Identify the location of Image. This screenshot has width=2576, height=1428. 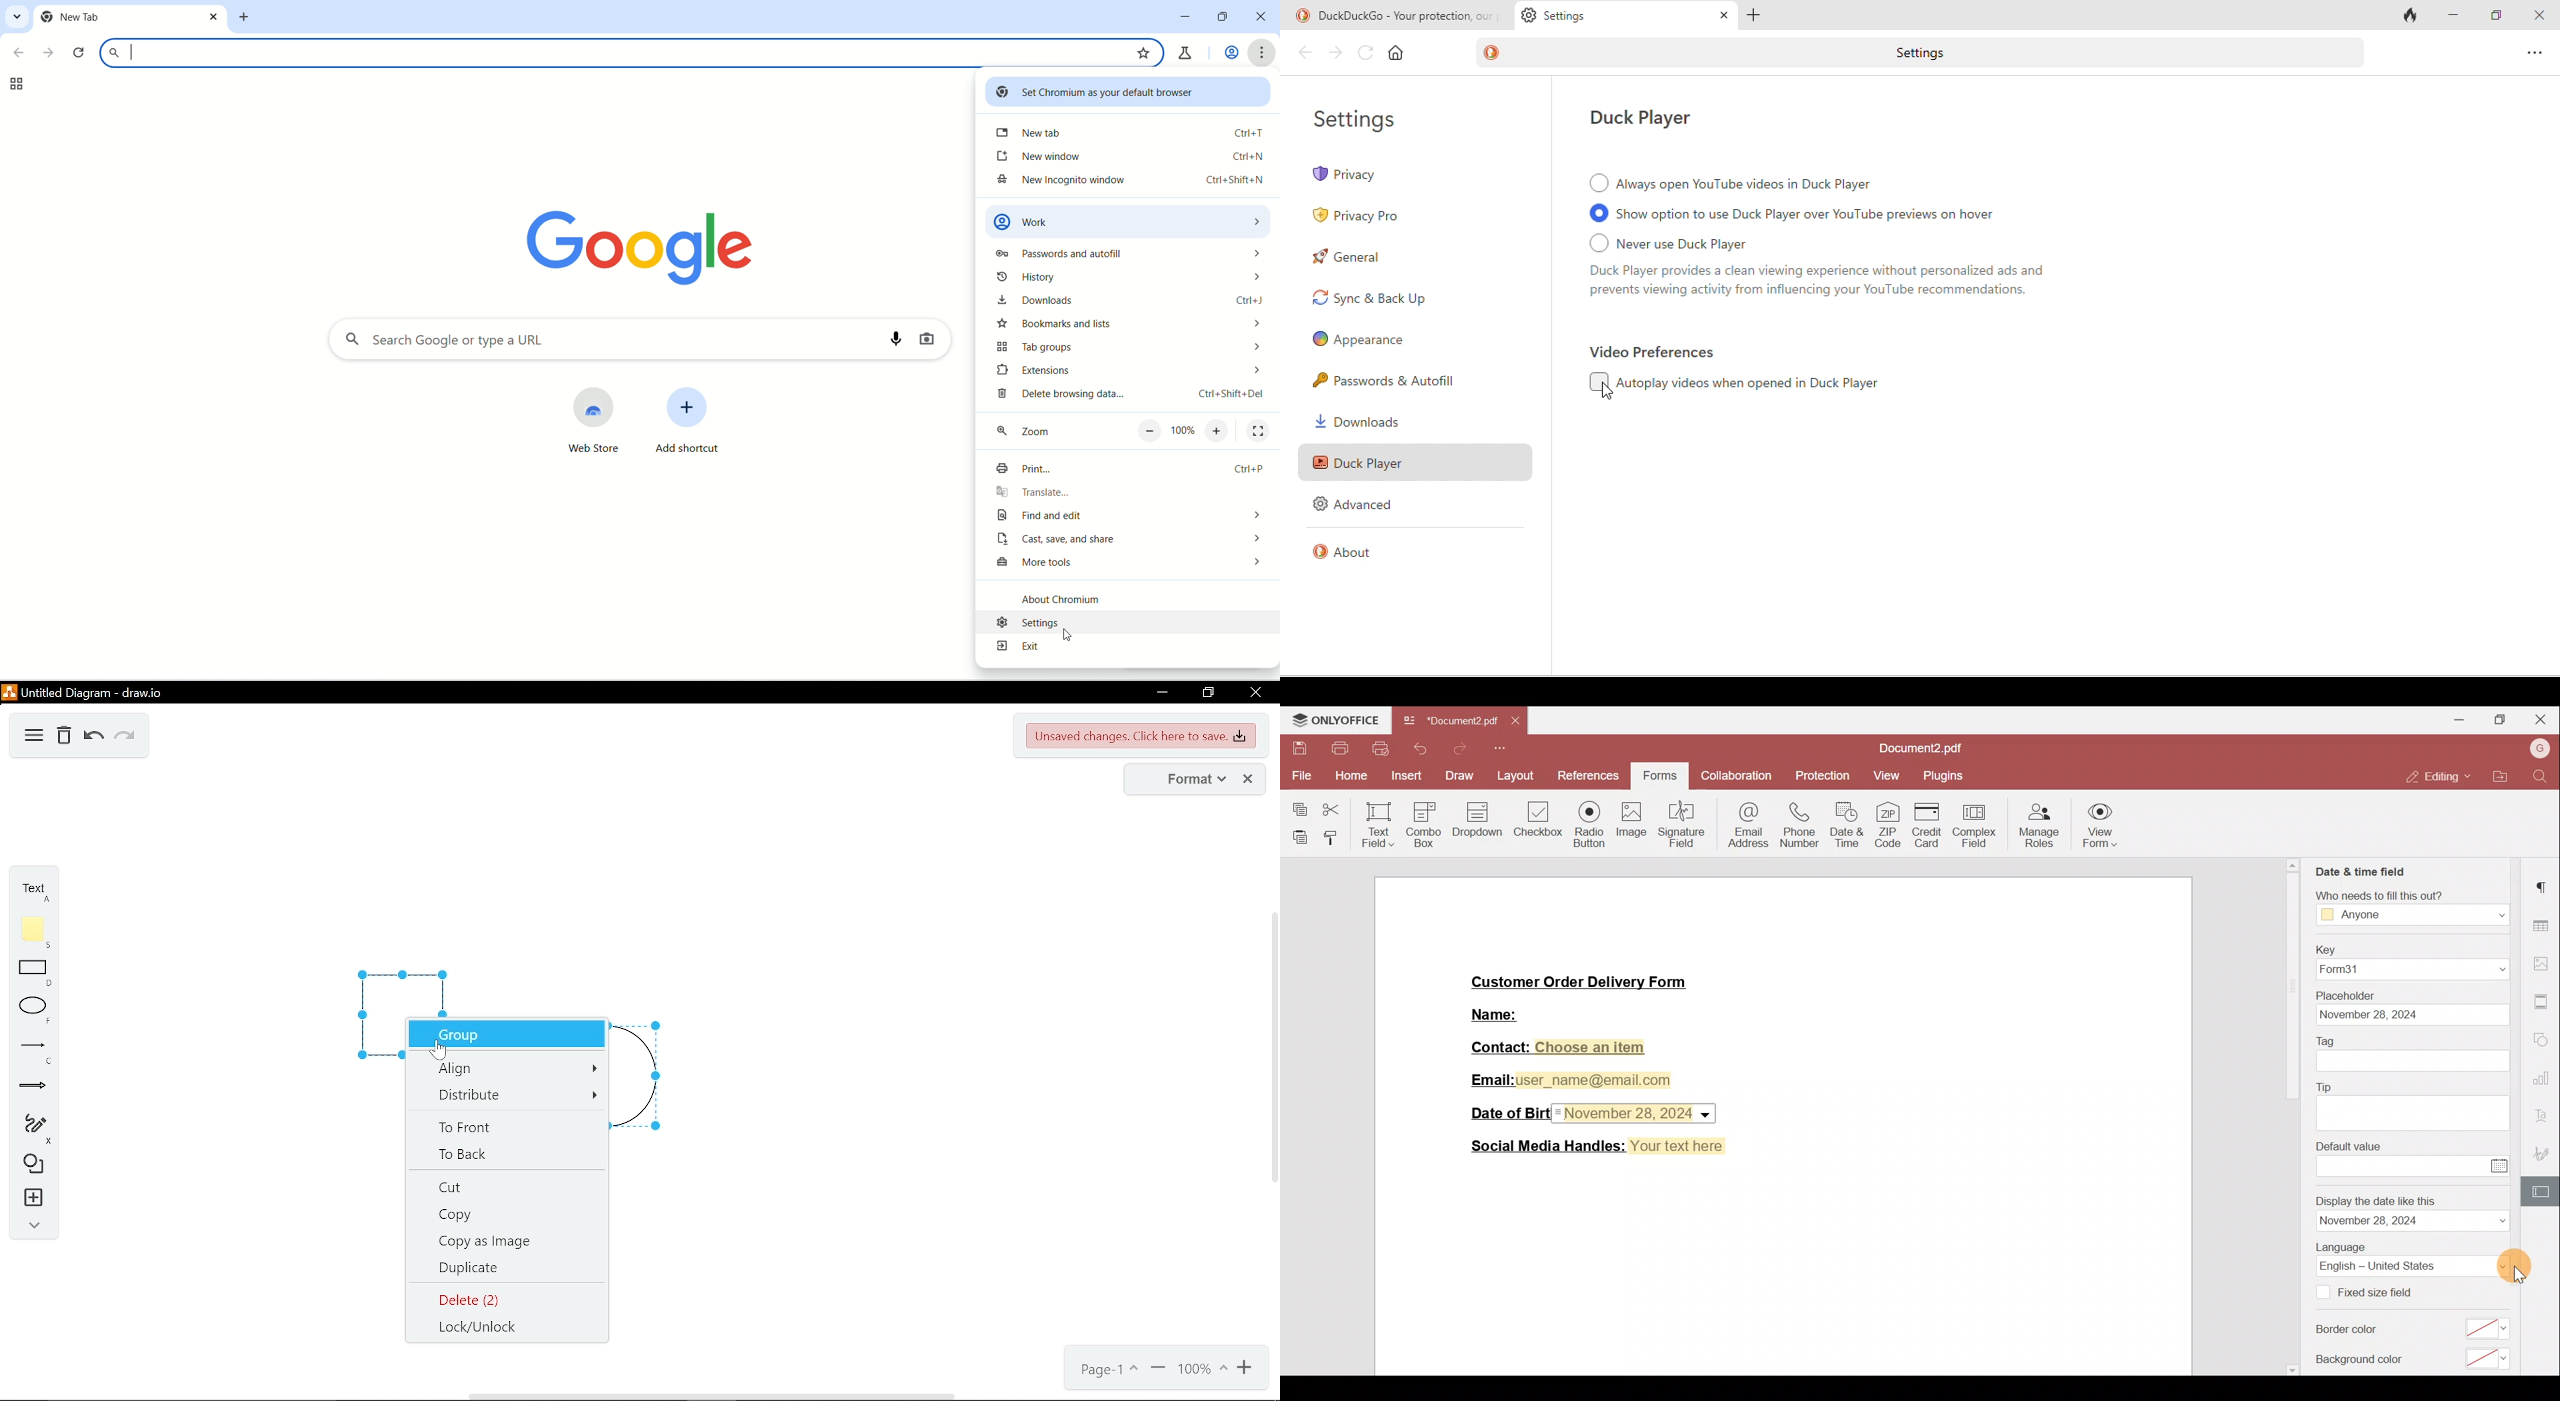
(1631, 824).